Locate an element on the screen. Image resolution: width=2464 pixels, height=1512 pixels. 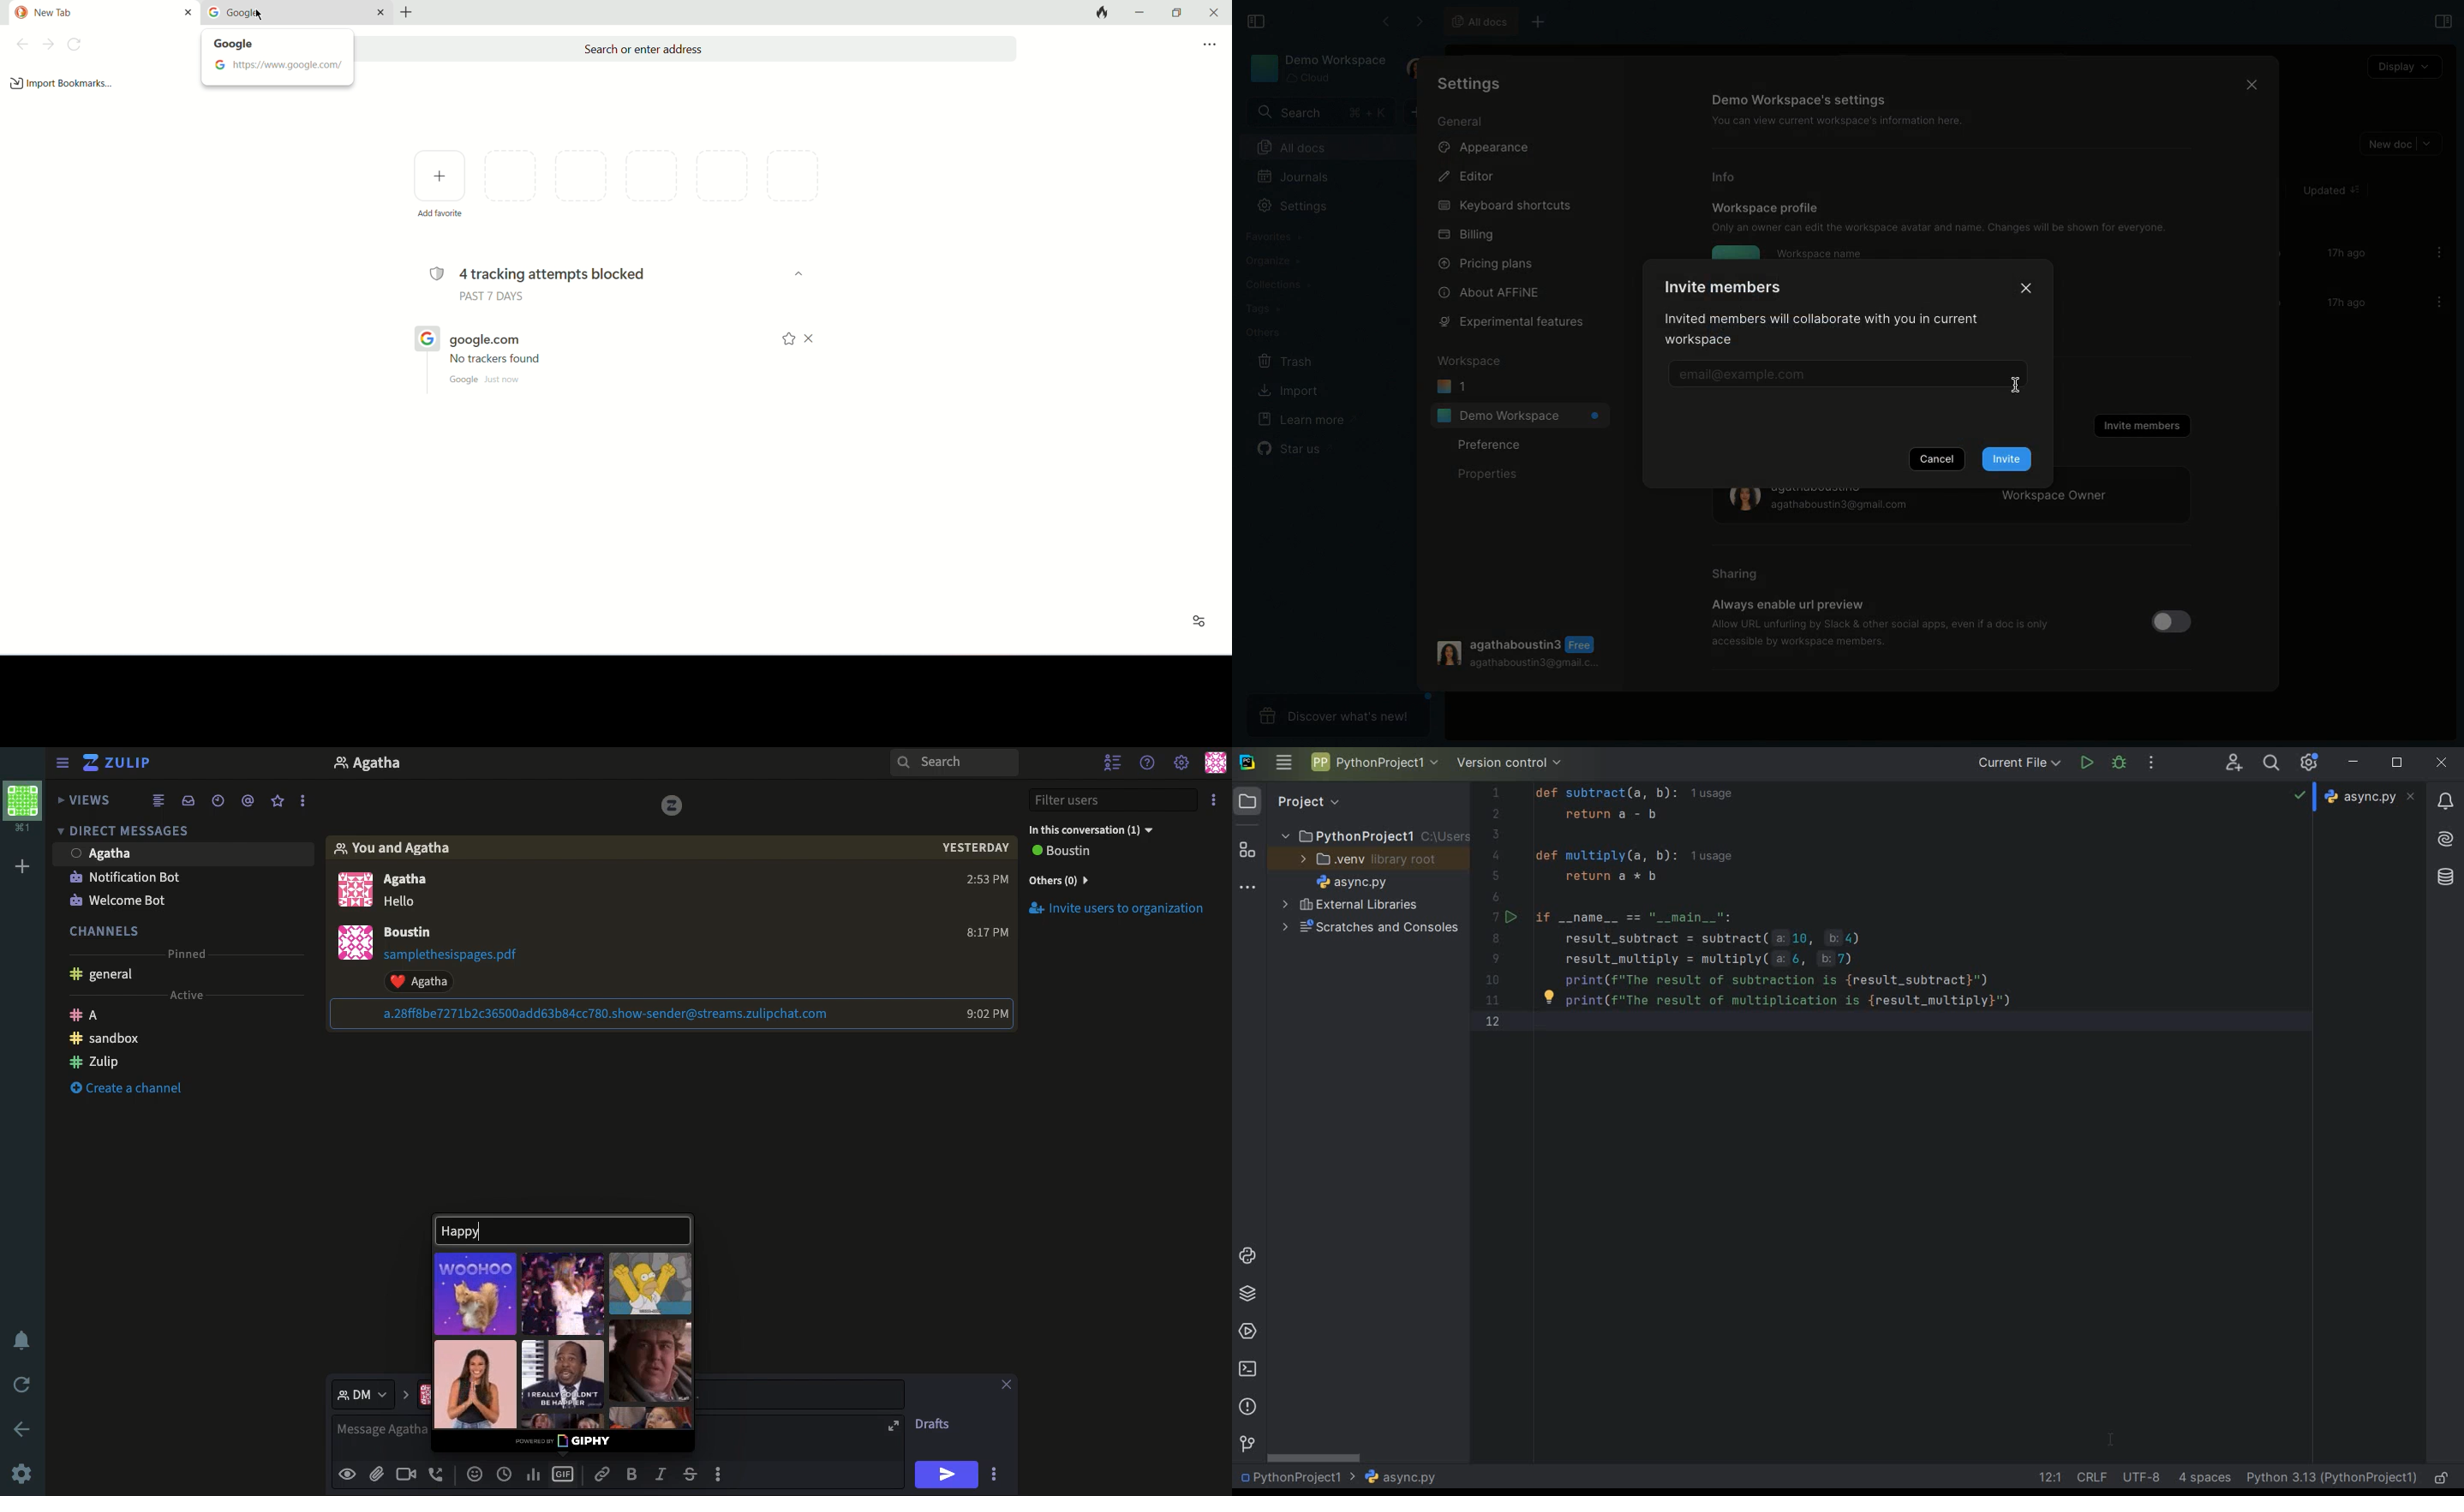
GIF is located at coordinates (565, 1373).